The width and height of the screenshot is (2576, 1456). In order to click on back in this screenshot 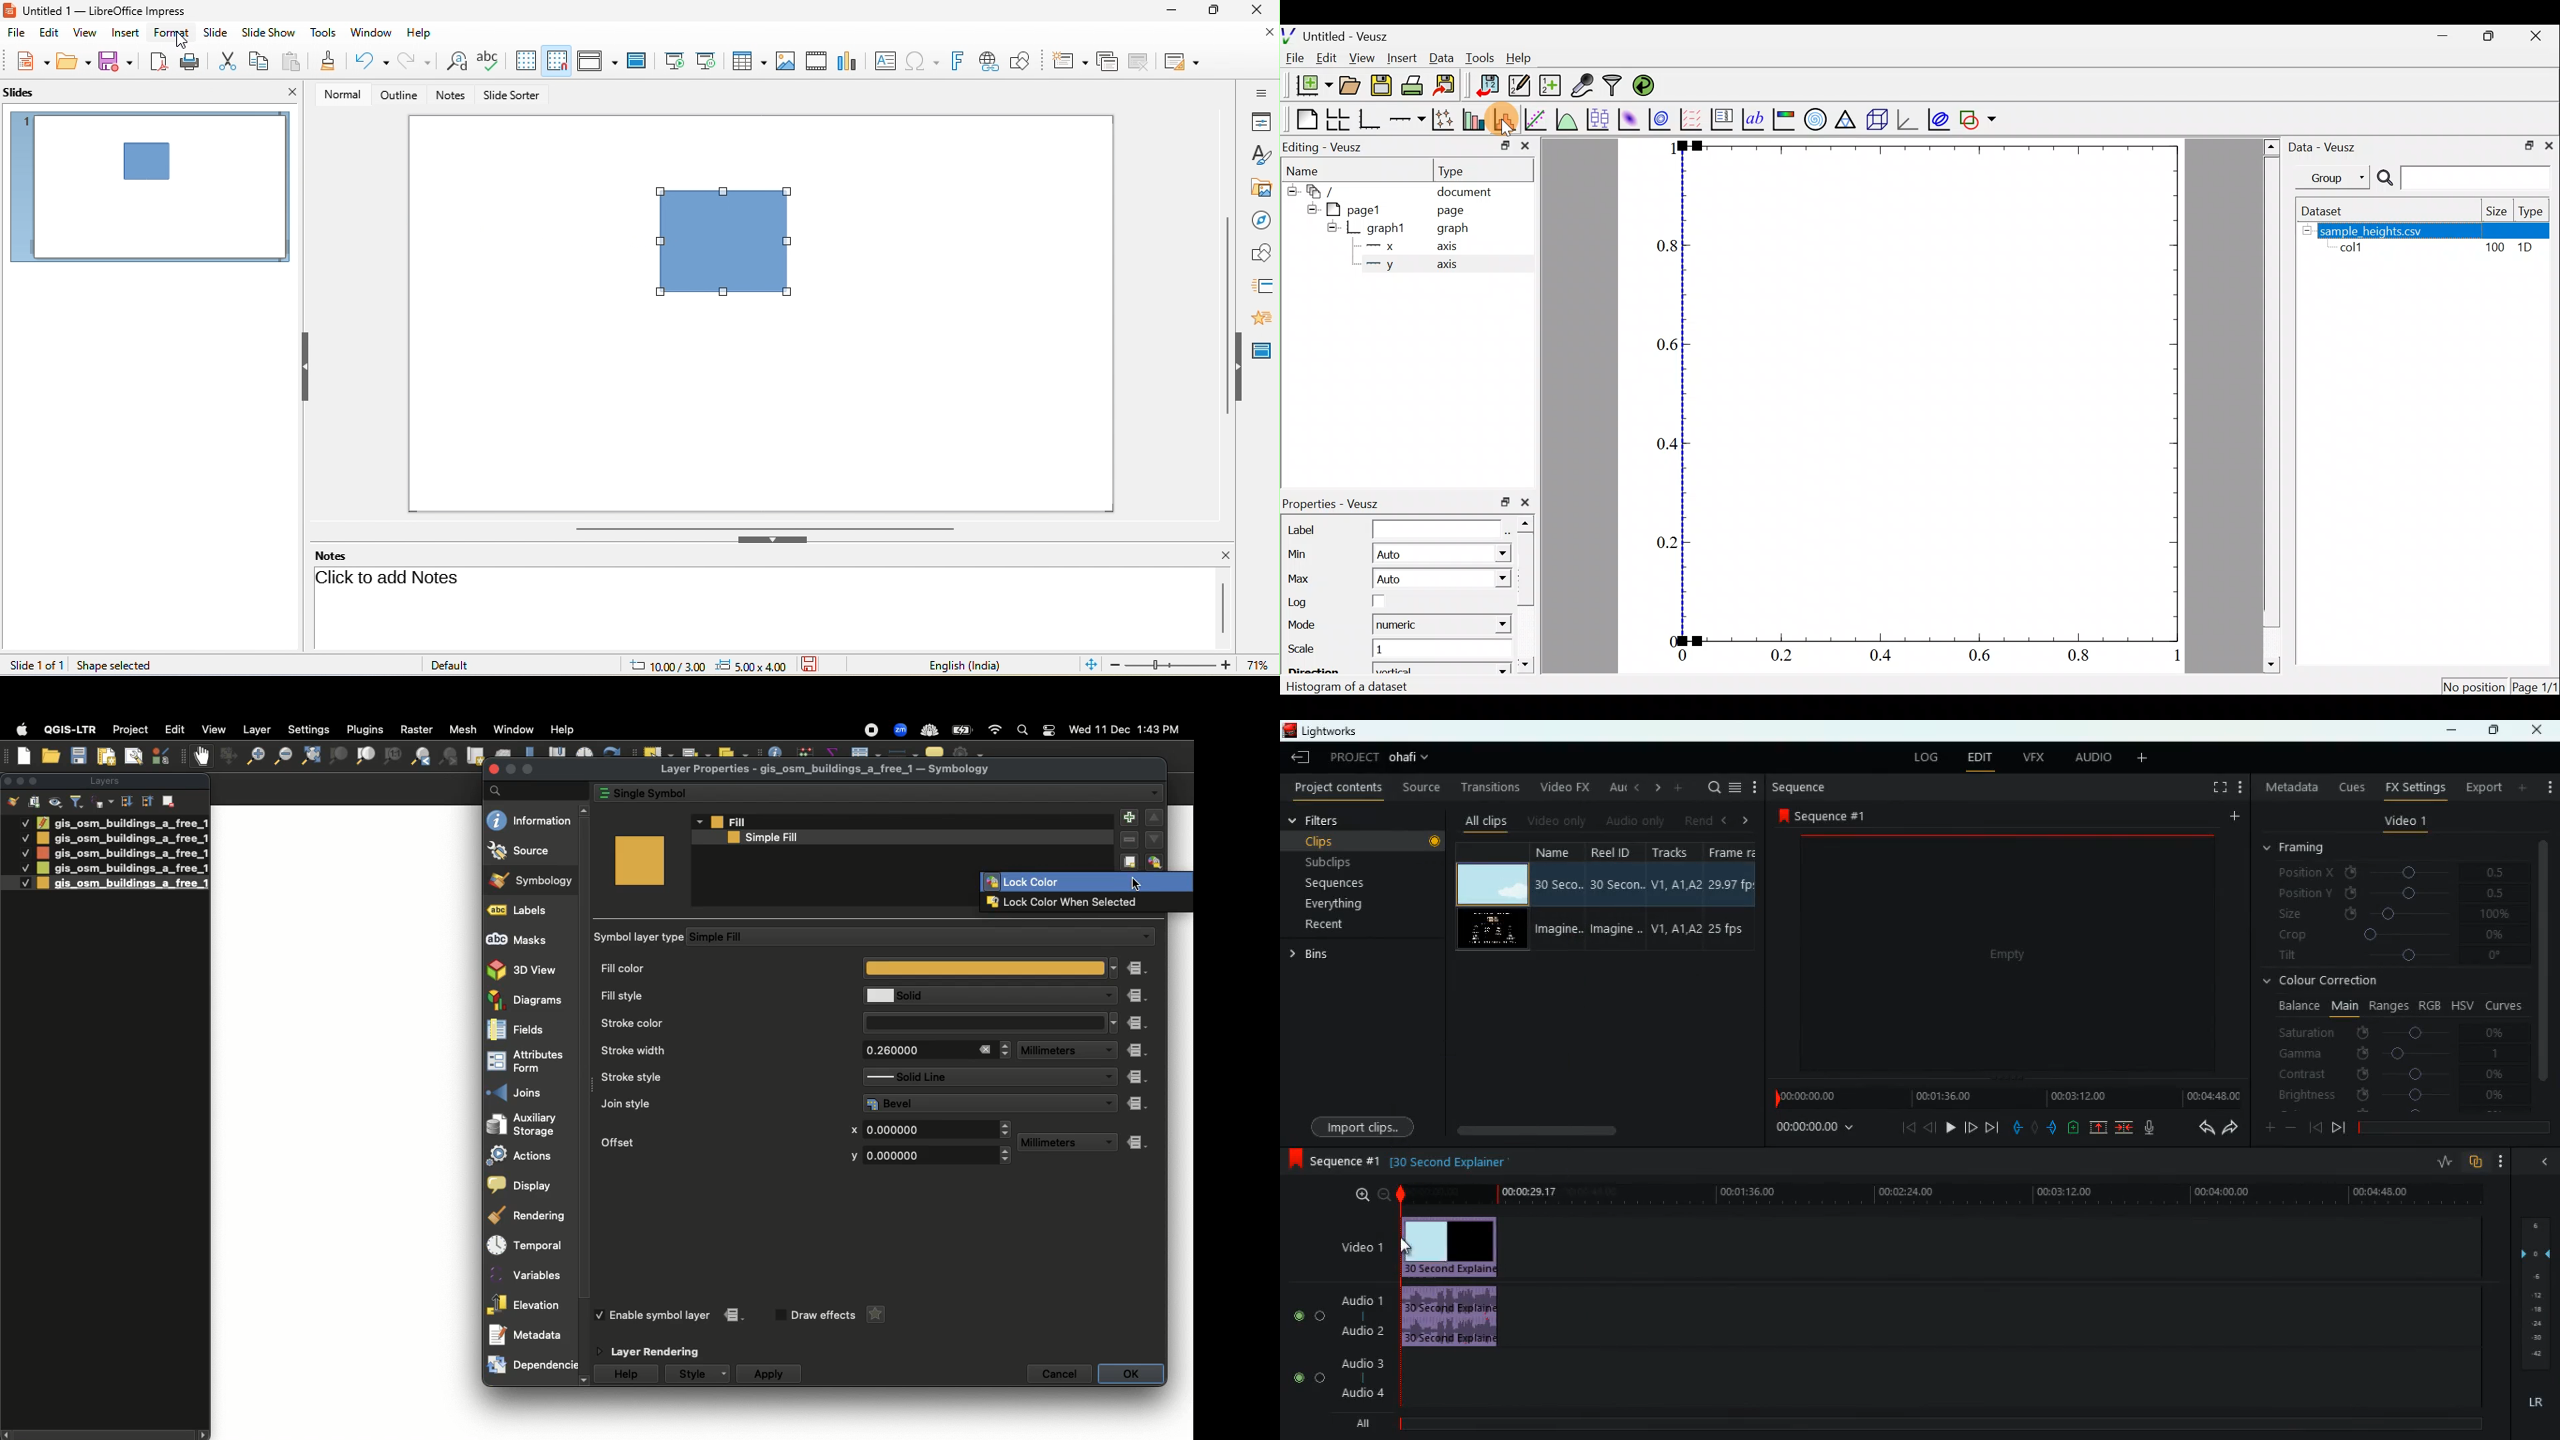, I will do `click(2315, 1128)`.